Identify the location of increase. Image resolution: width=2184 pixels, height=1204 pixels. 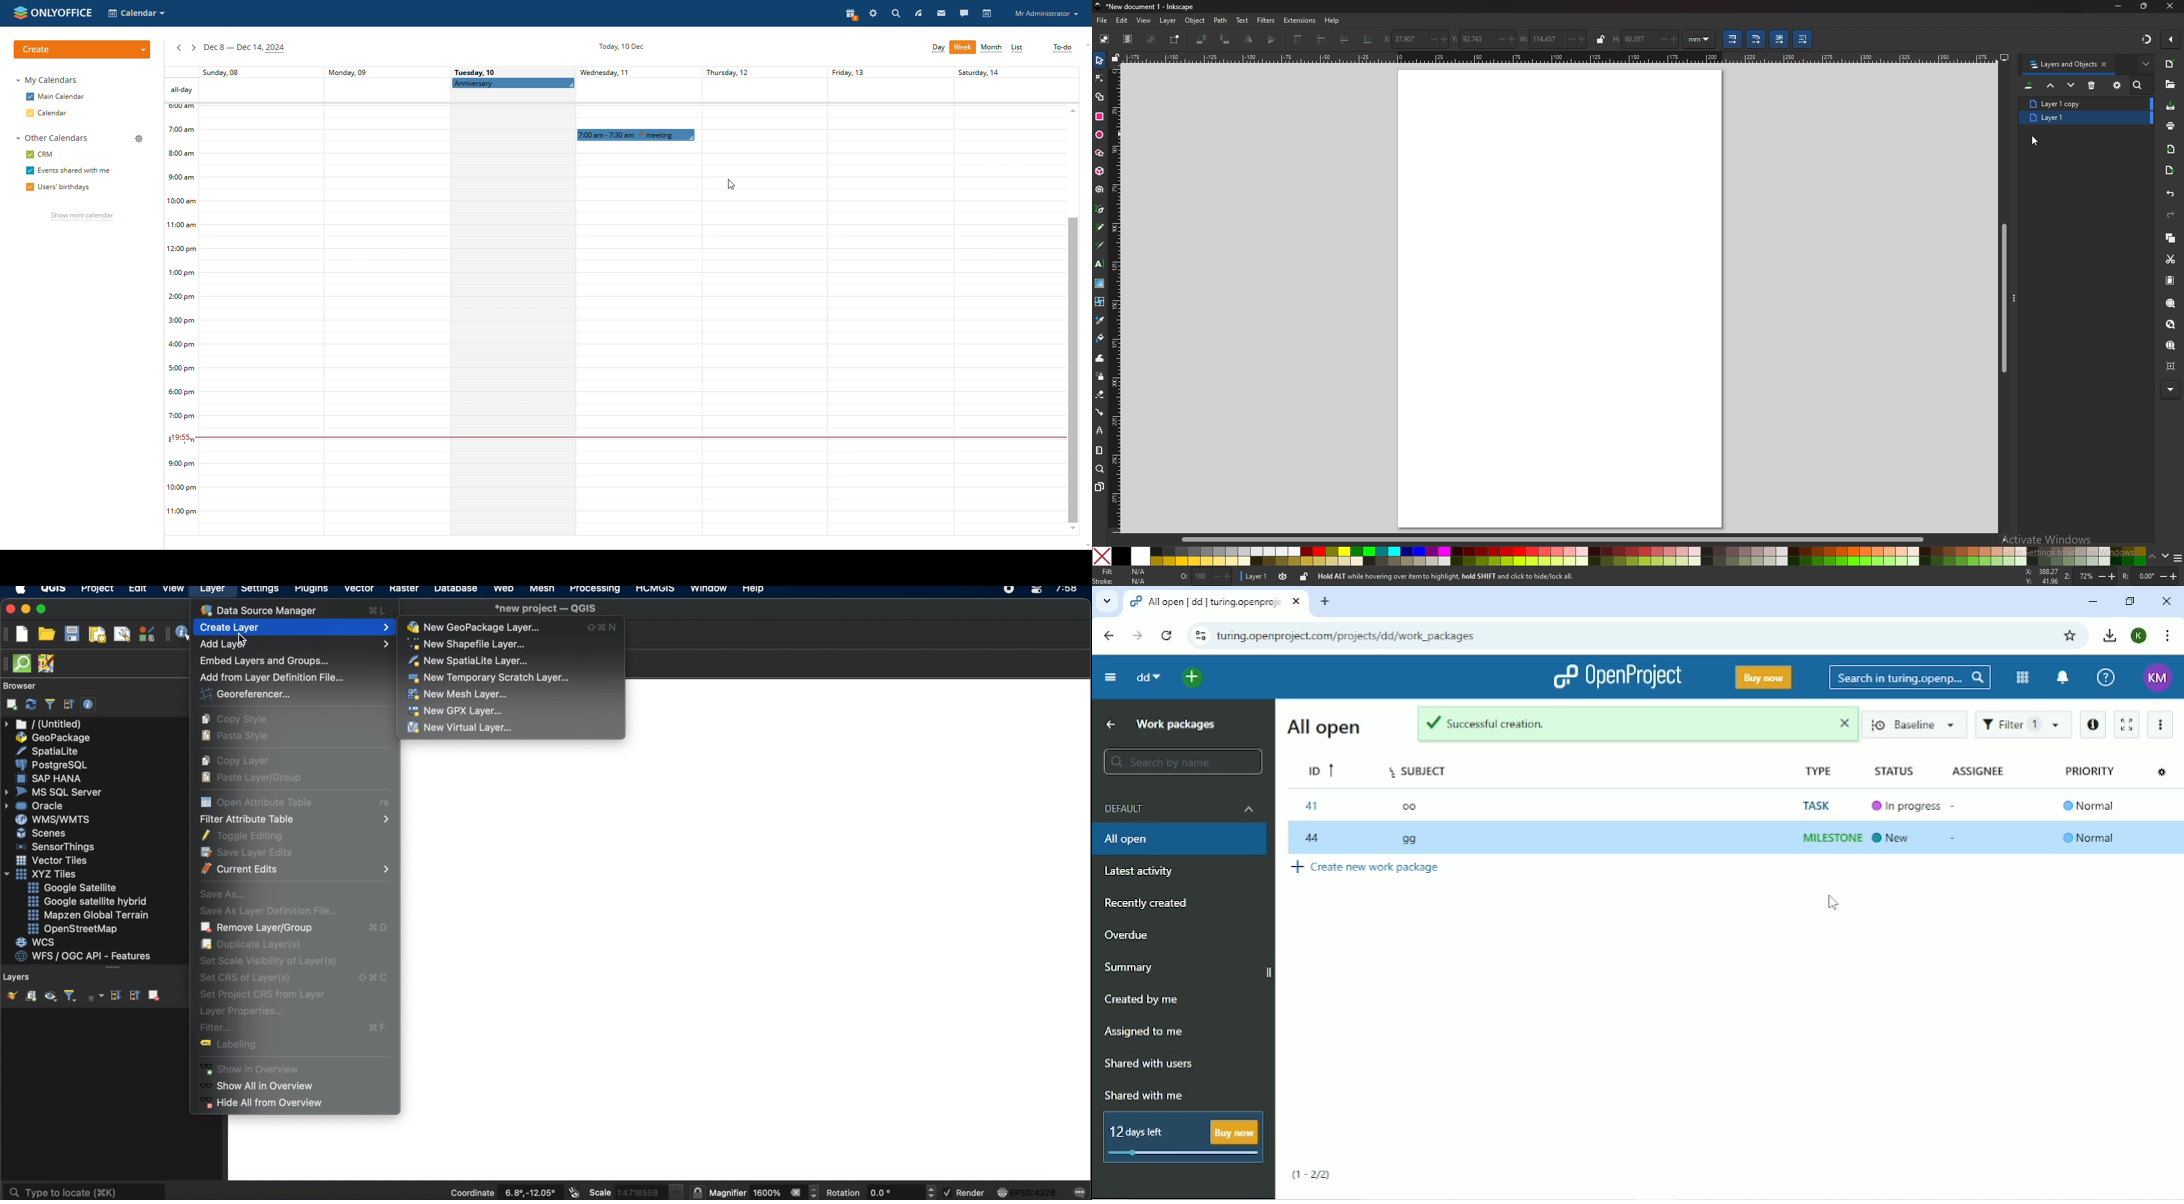
(1674, 40).